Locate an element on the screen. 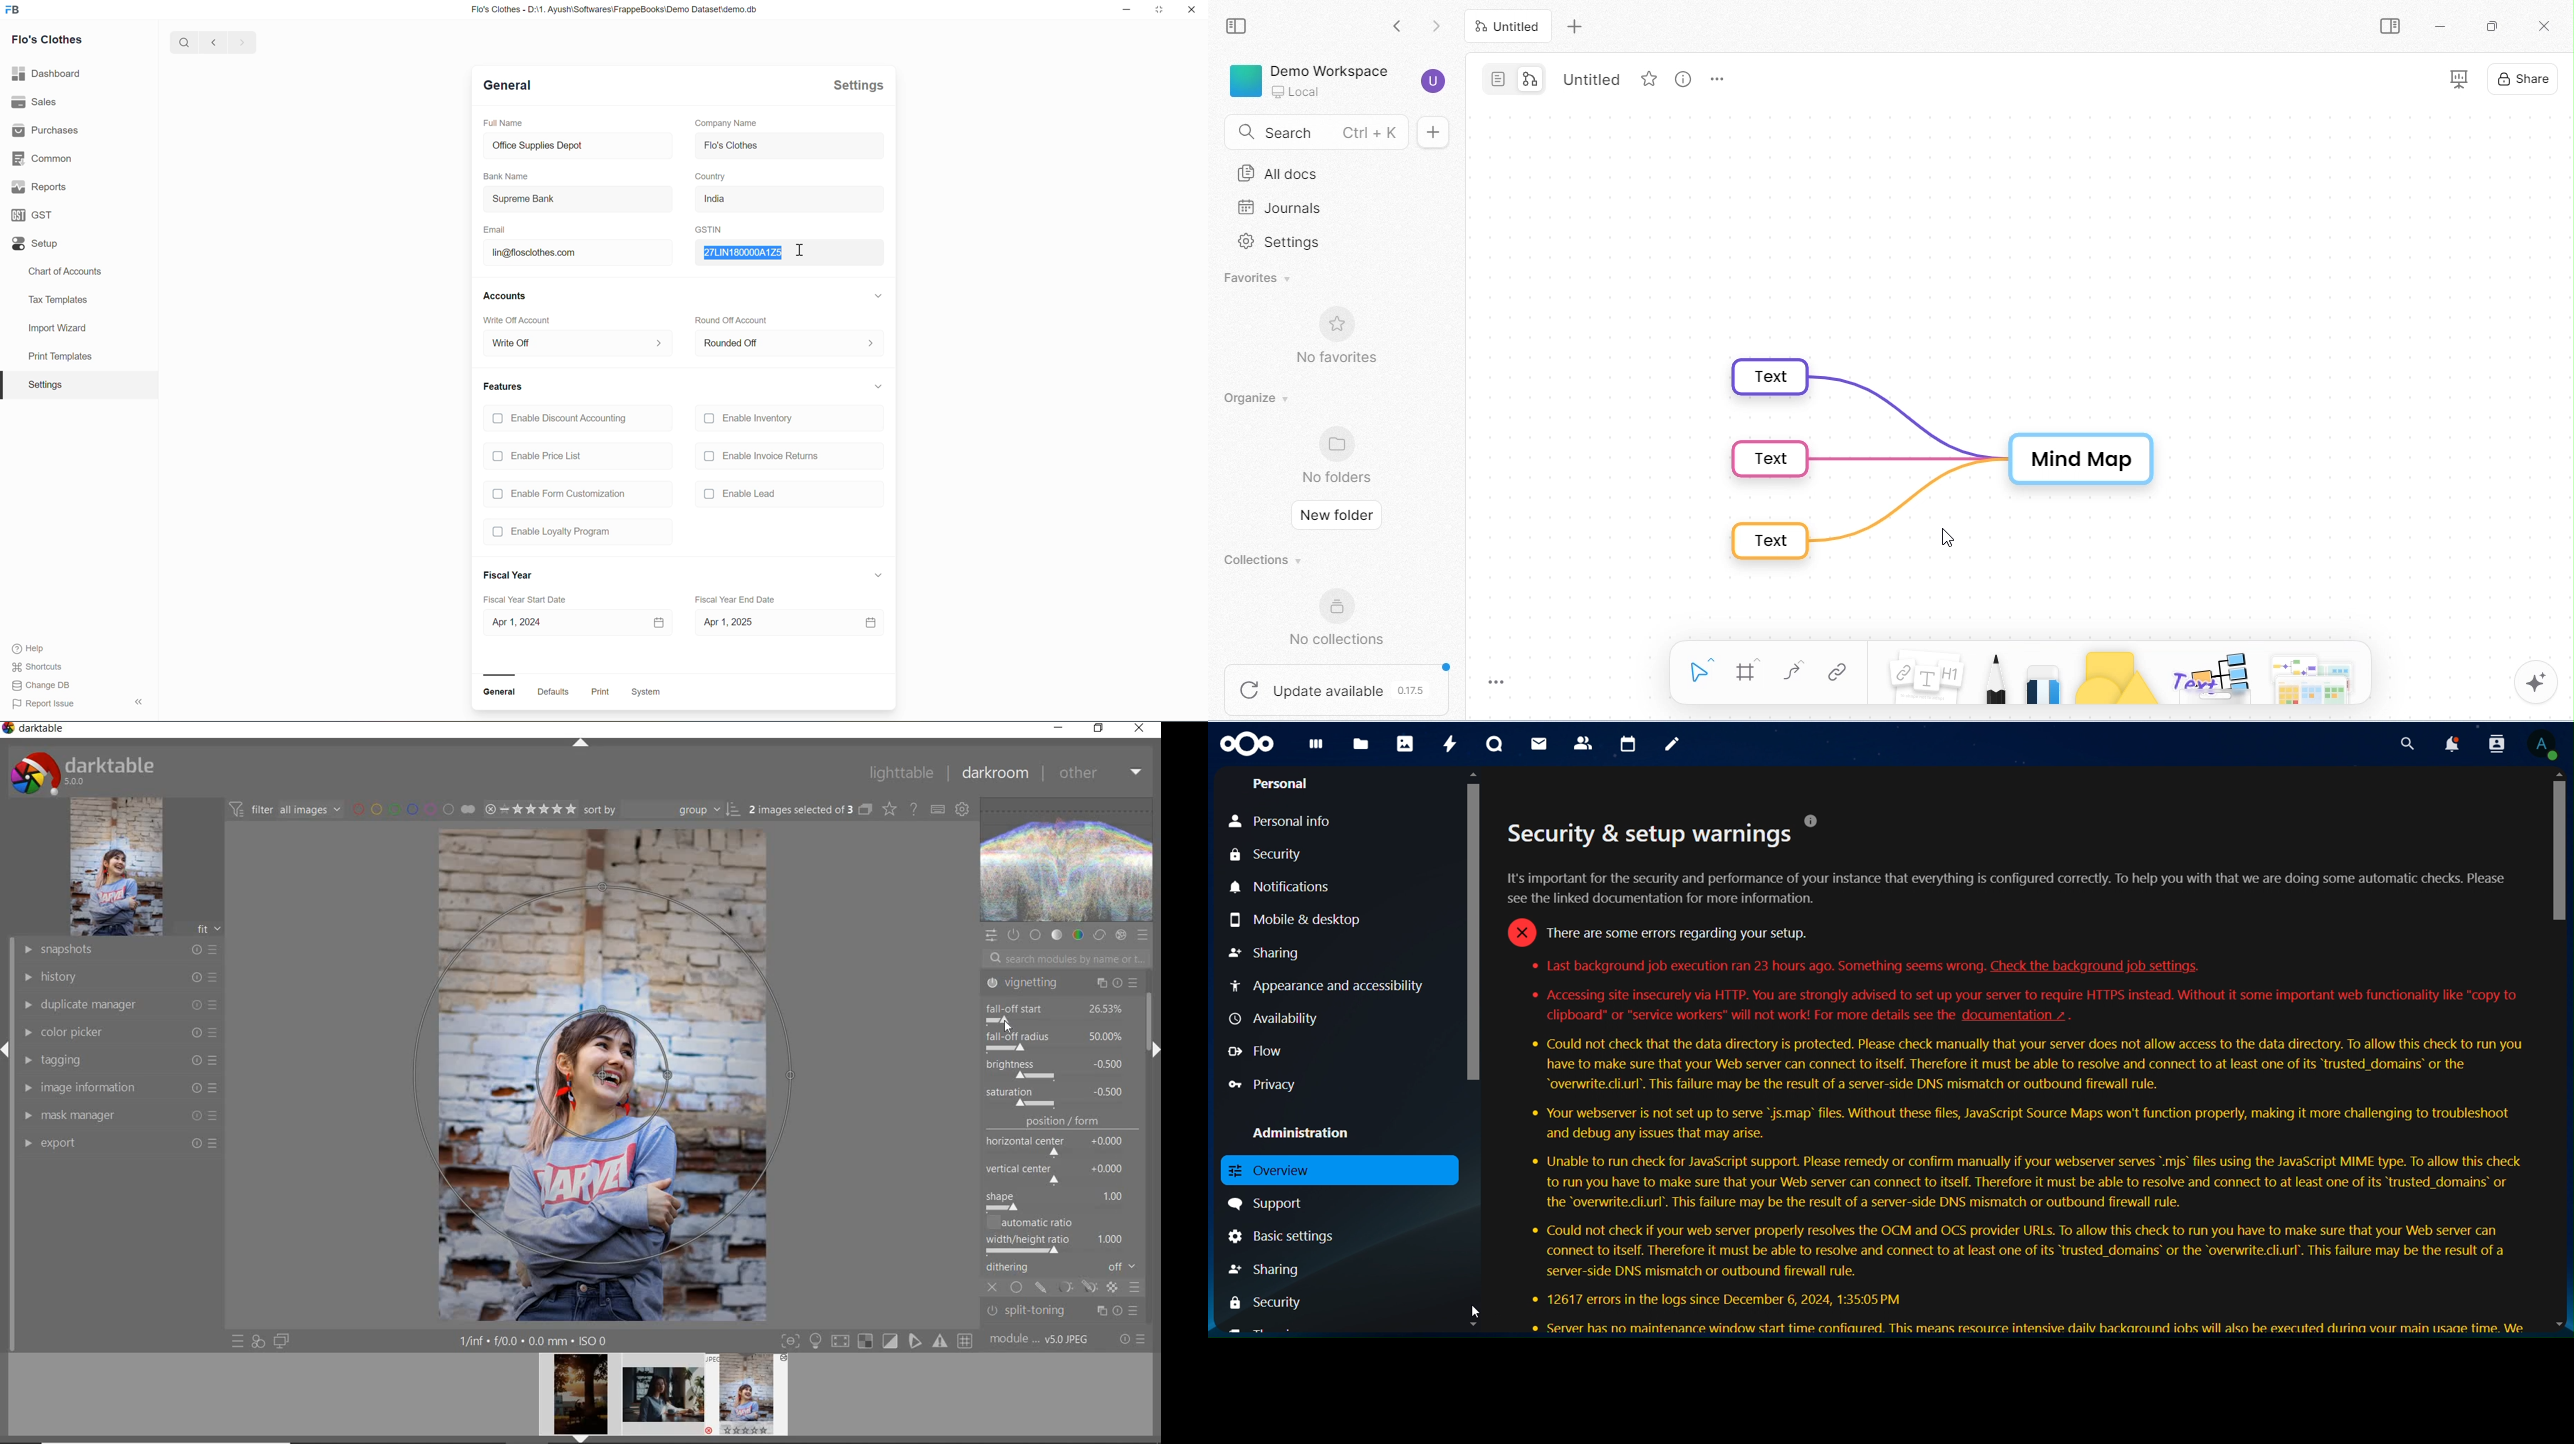 The image size is (2576, 1456). Chart of Accounts is located at coordinates (64, 271).